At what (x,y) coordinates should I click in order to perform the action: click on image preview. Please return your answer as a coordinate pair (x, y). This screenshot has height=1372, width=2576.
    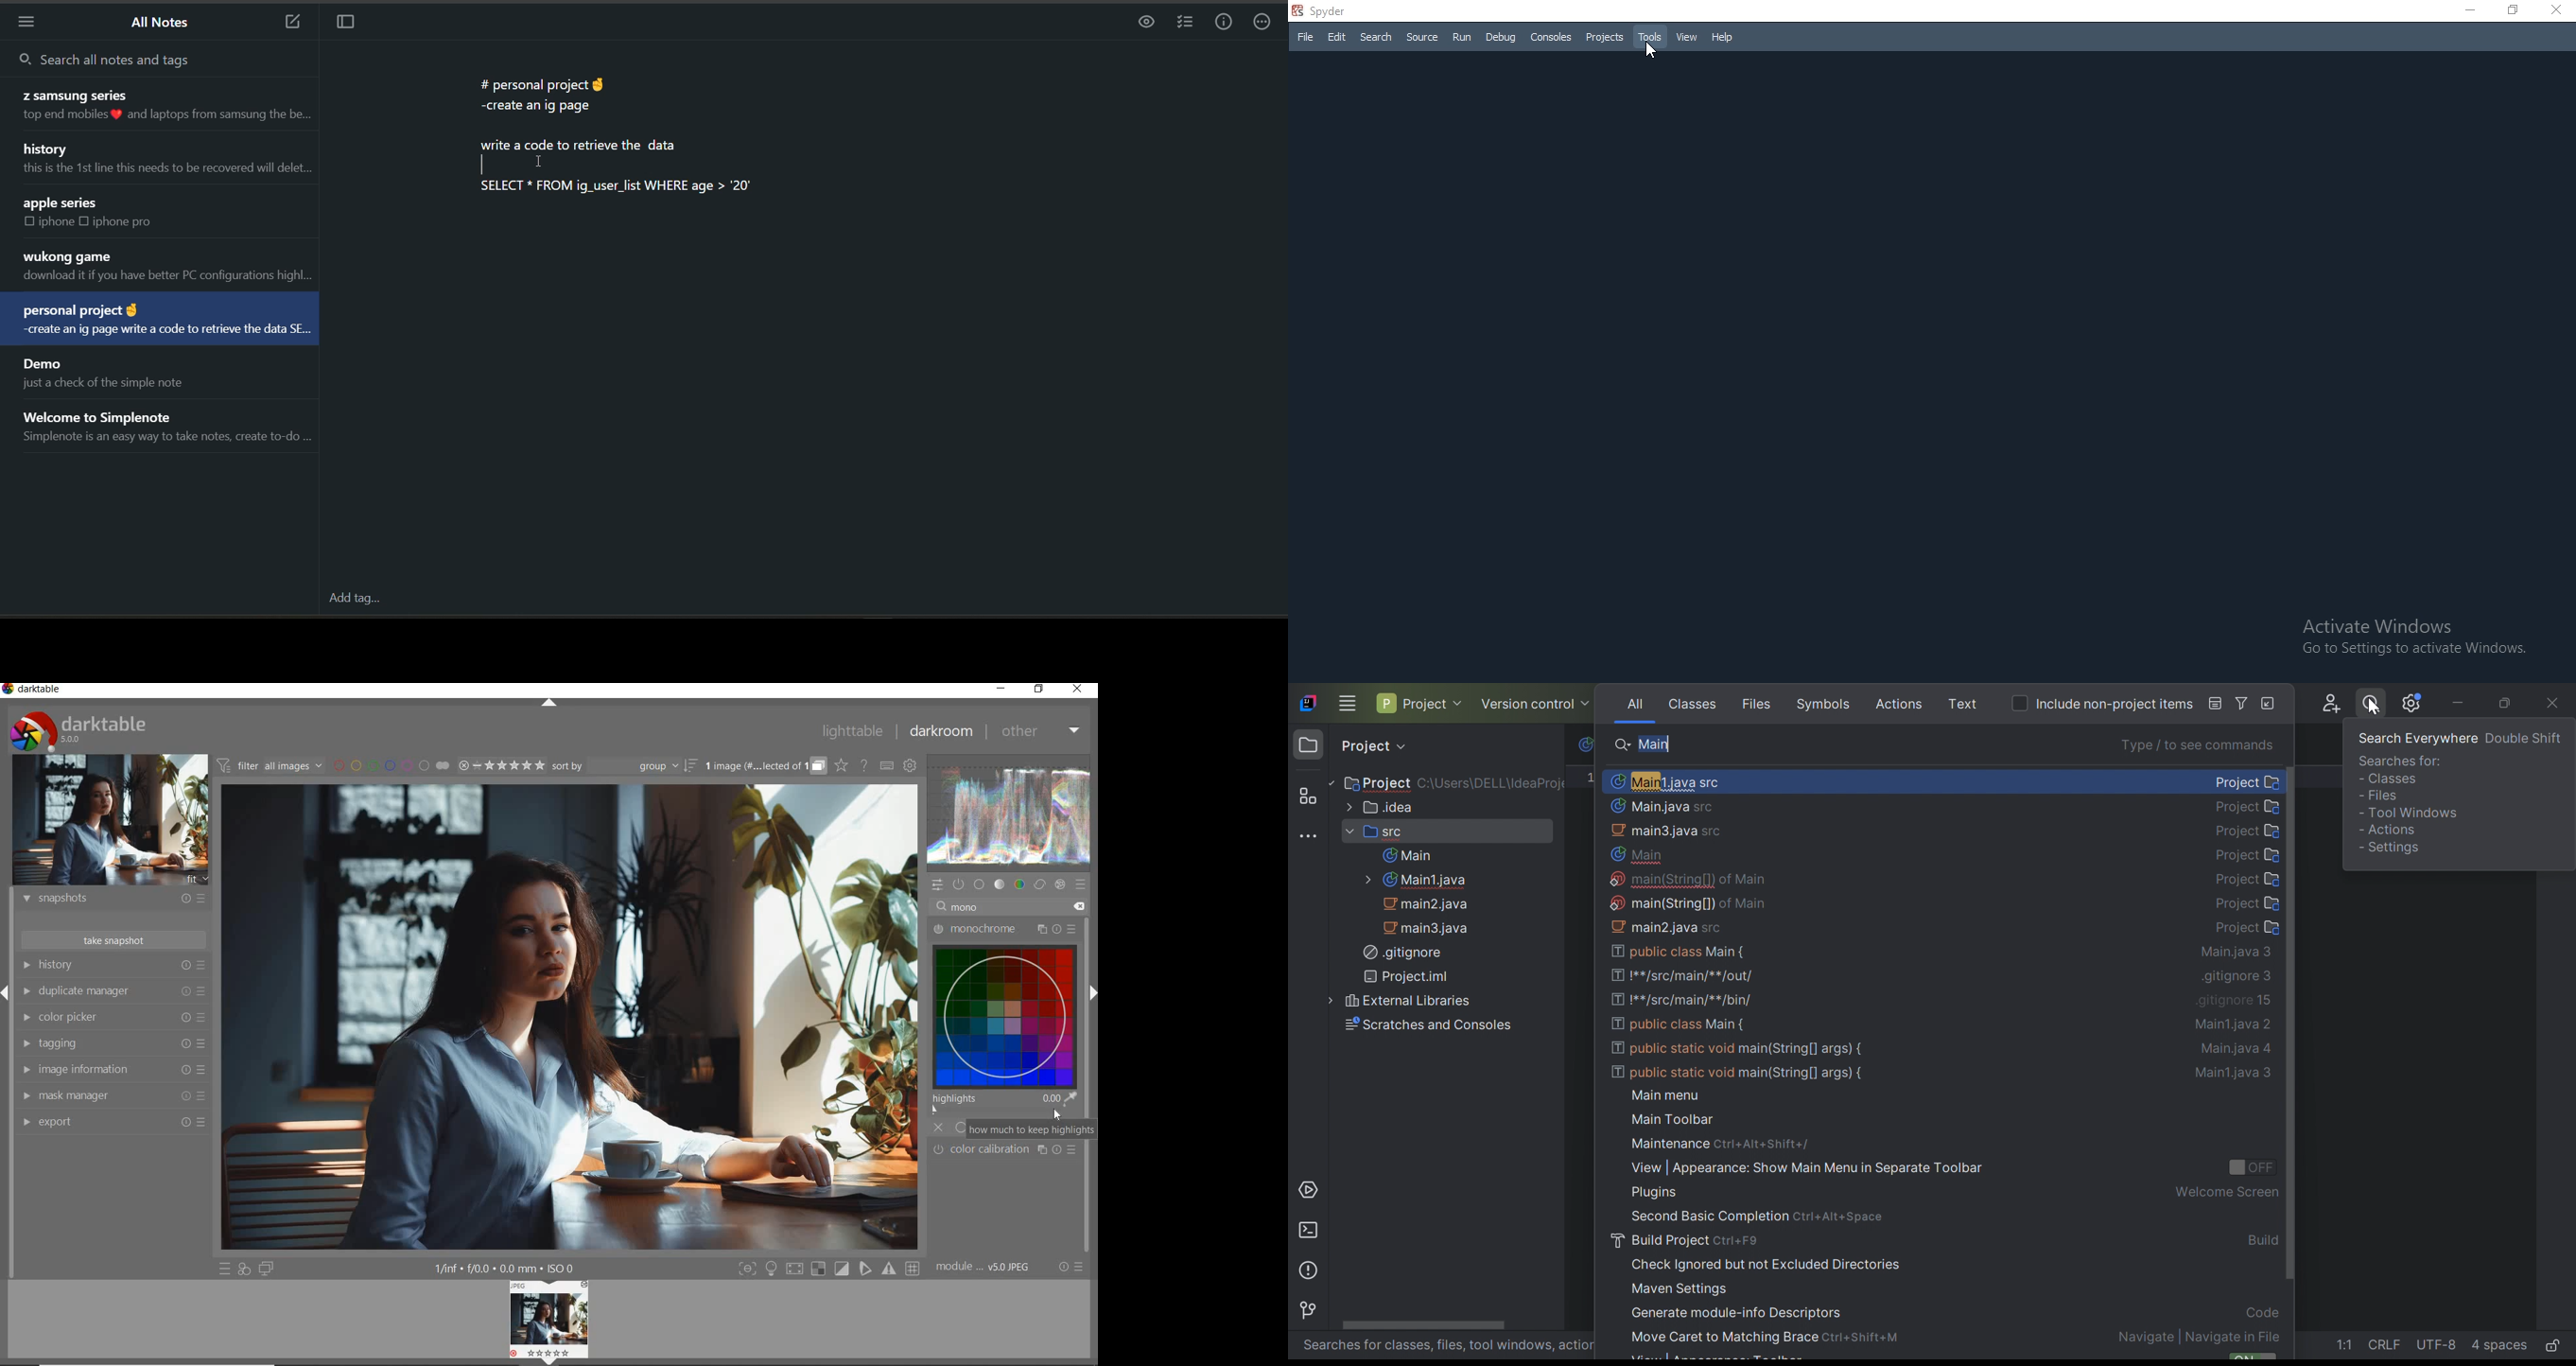
    Looking at the image, I should click on (110, 818).